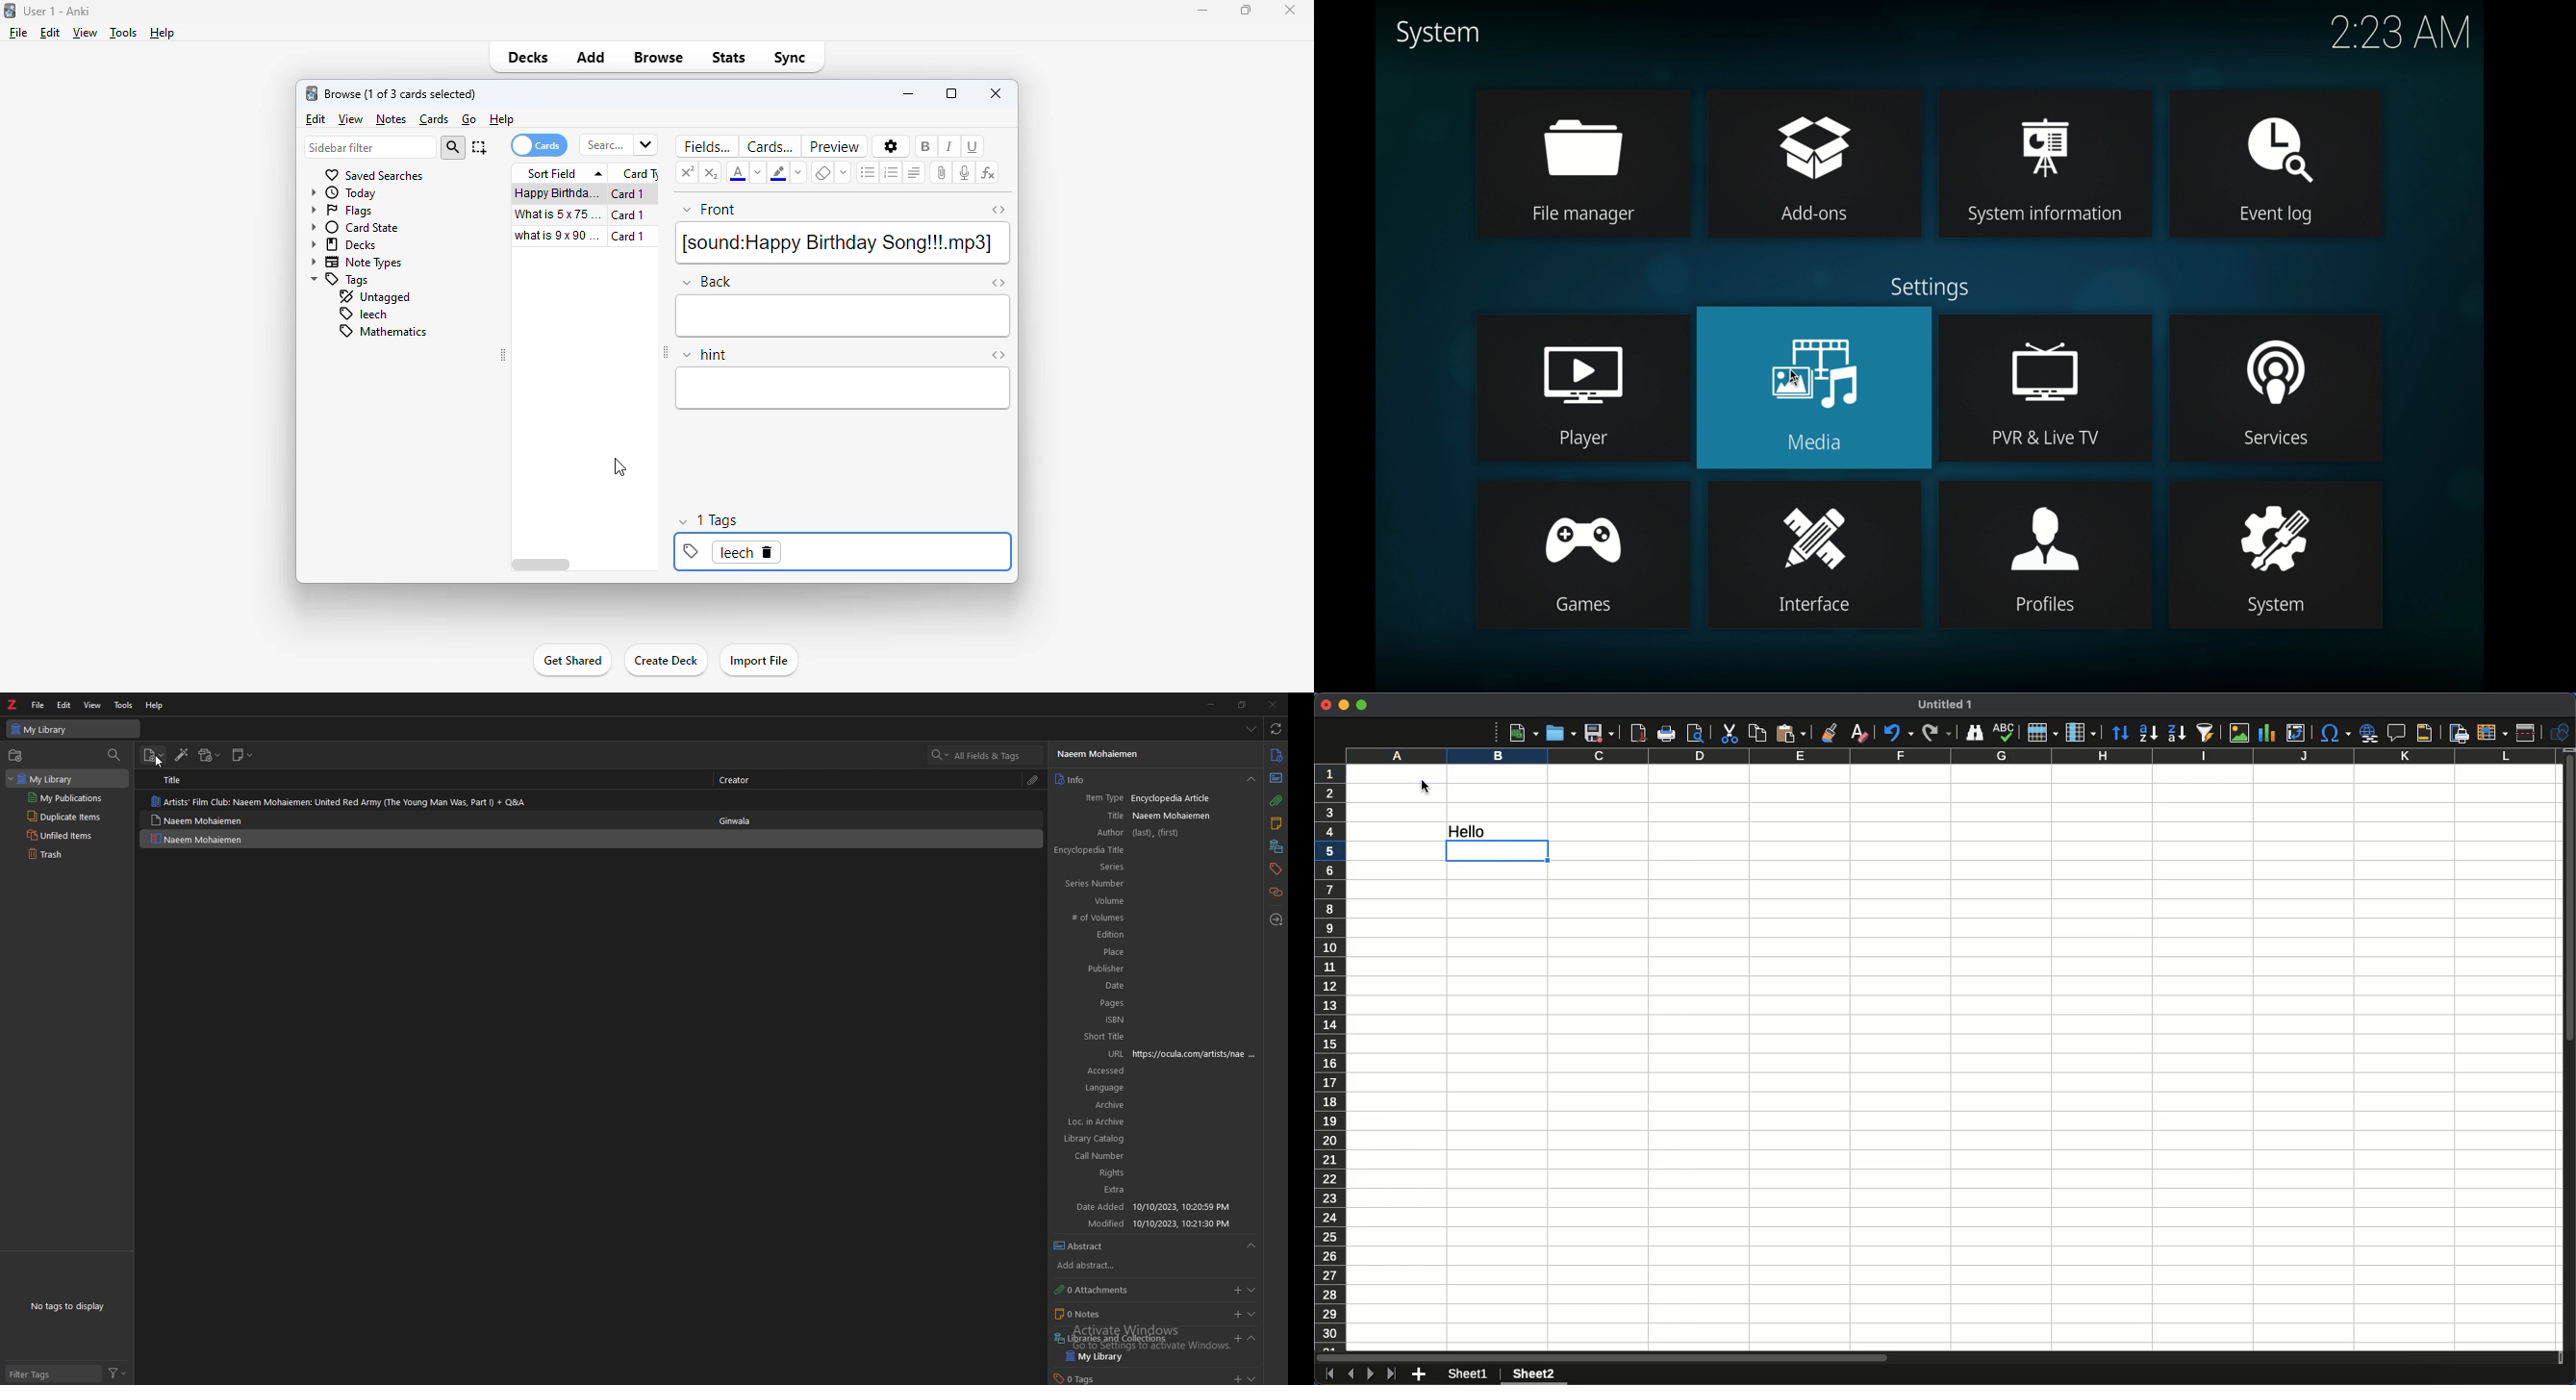  What do you see at coordinates (117, 1373) in the screenshot?
I see `filter` at bounding box center [117, 1373].